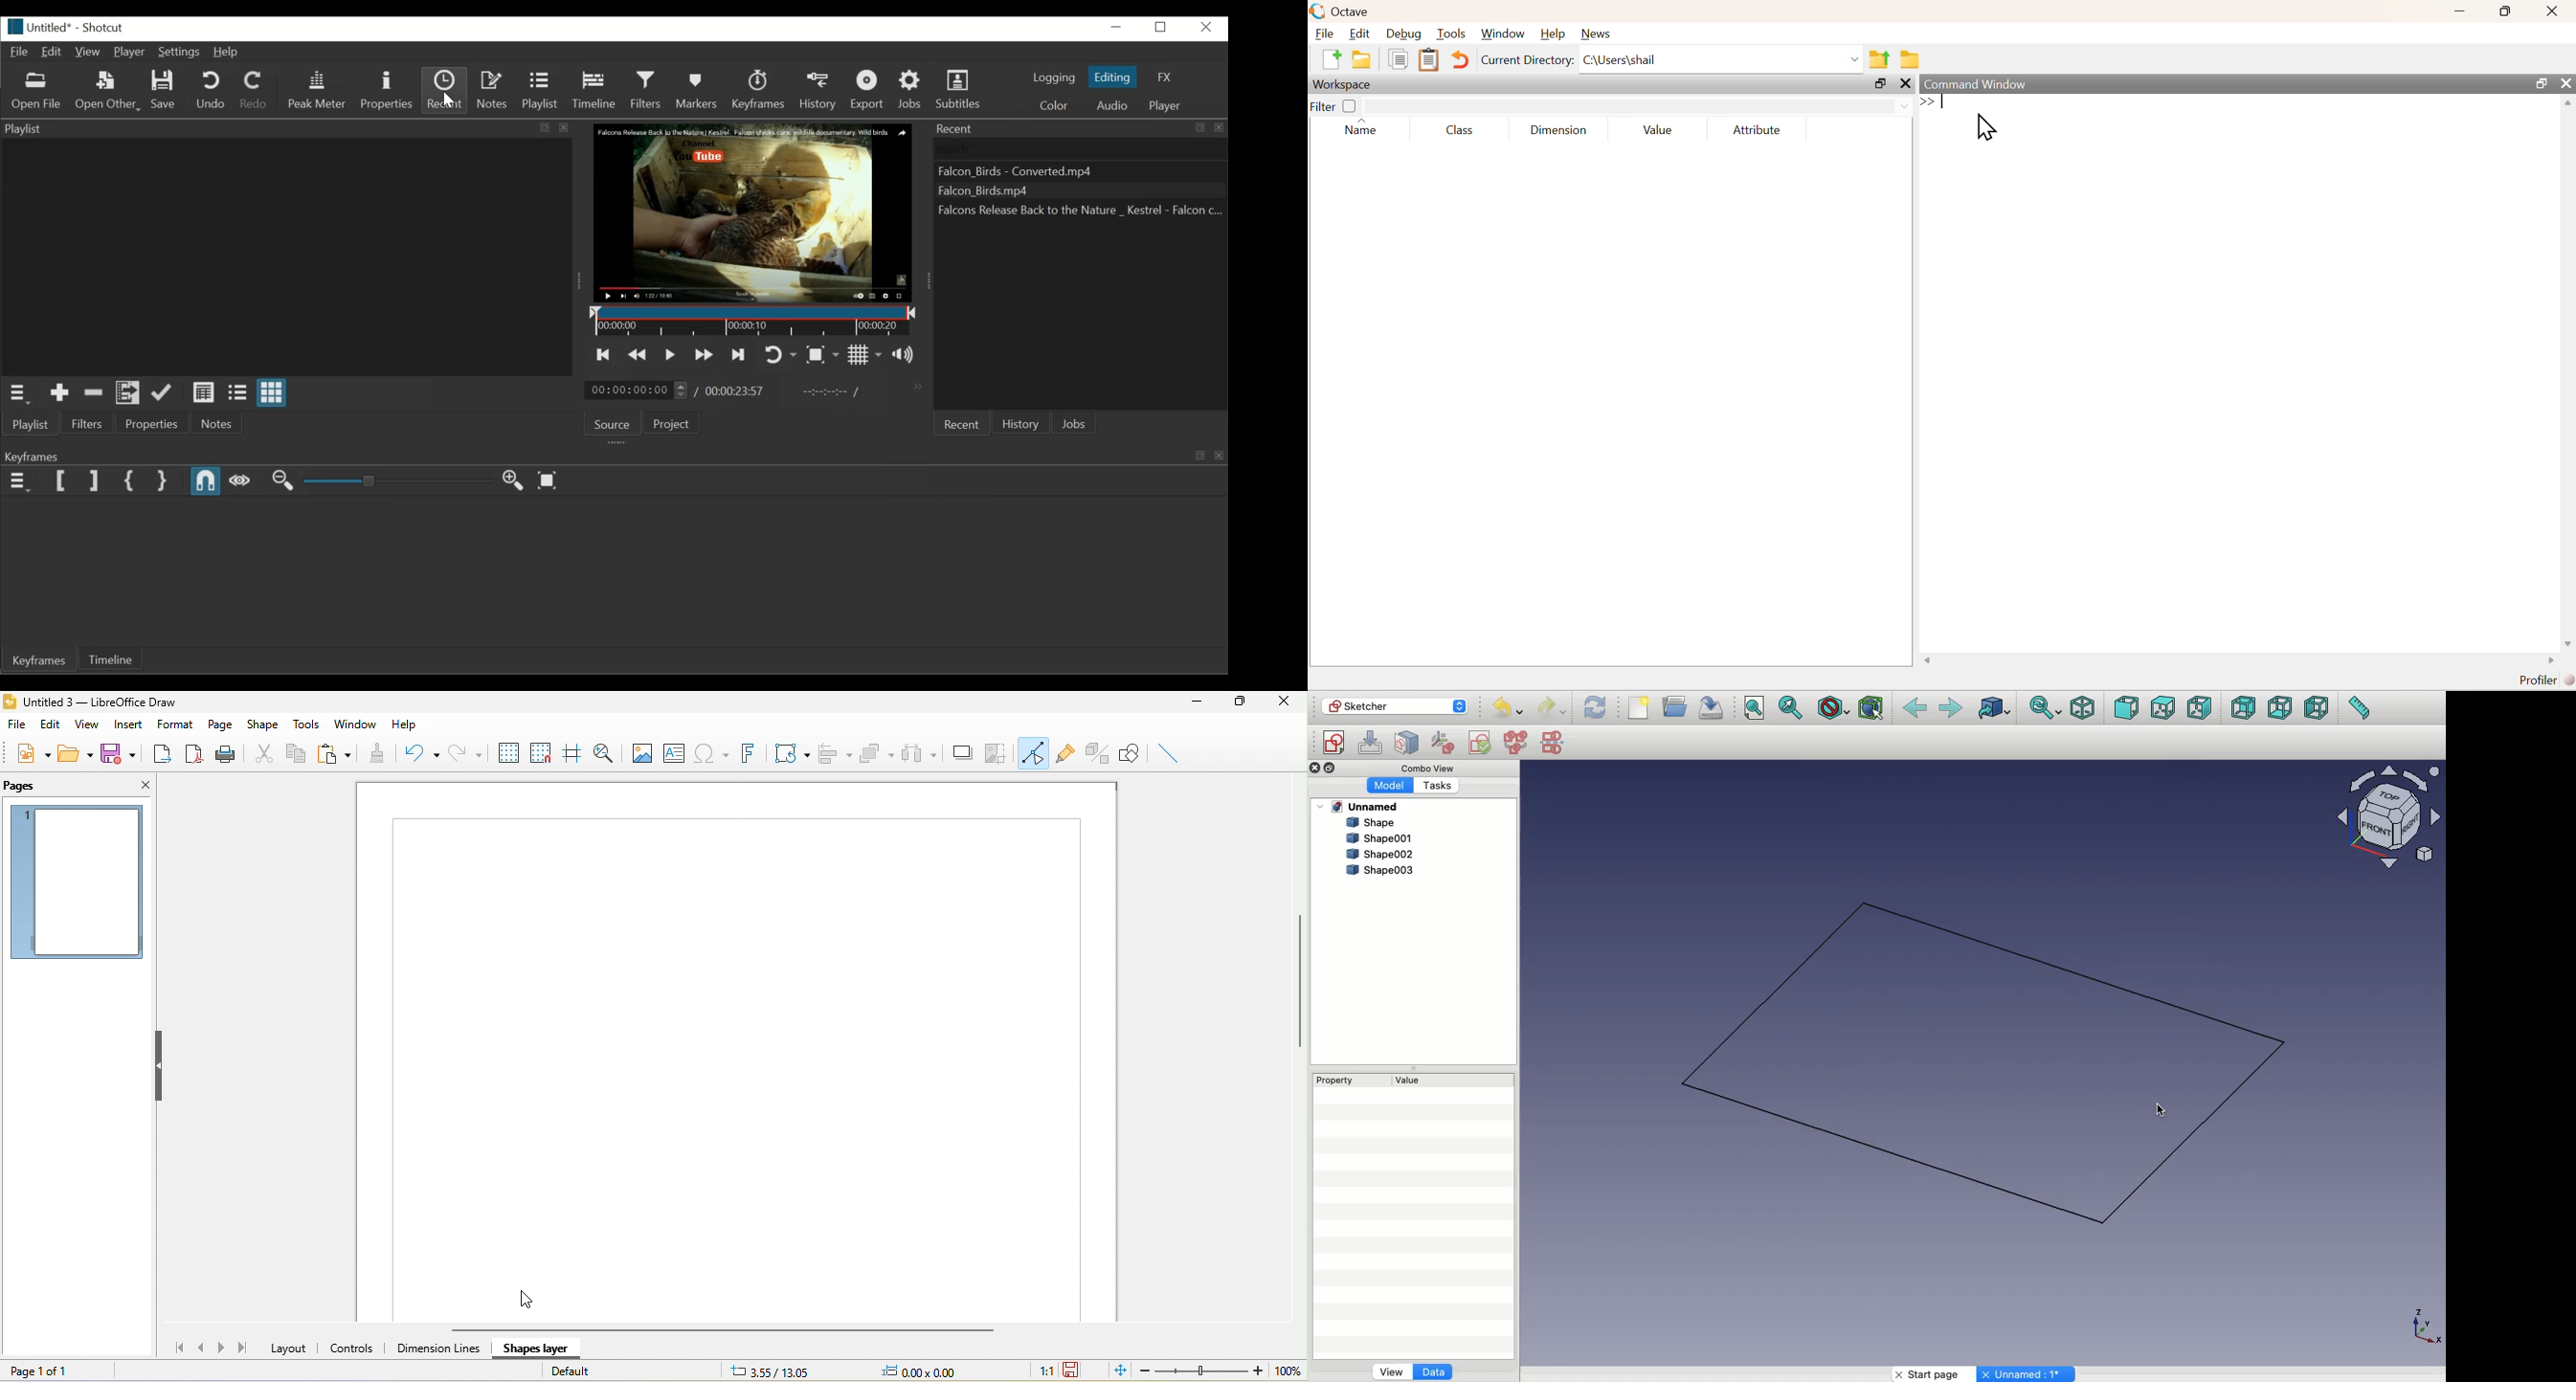 The height and width of the screenshot is (1400, 2576). Describe the element at coordinates (1596, 709) in the screenshot. I see `Refresh` at that location.